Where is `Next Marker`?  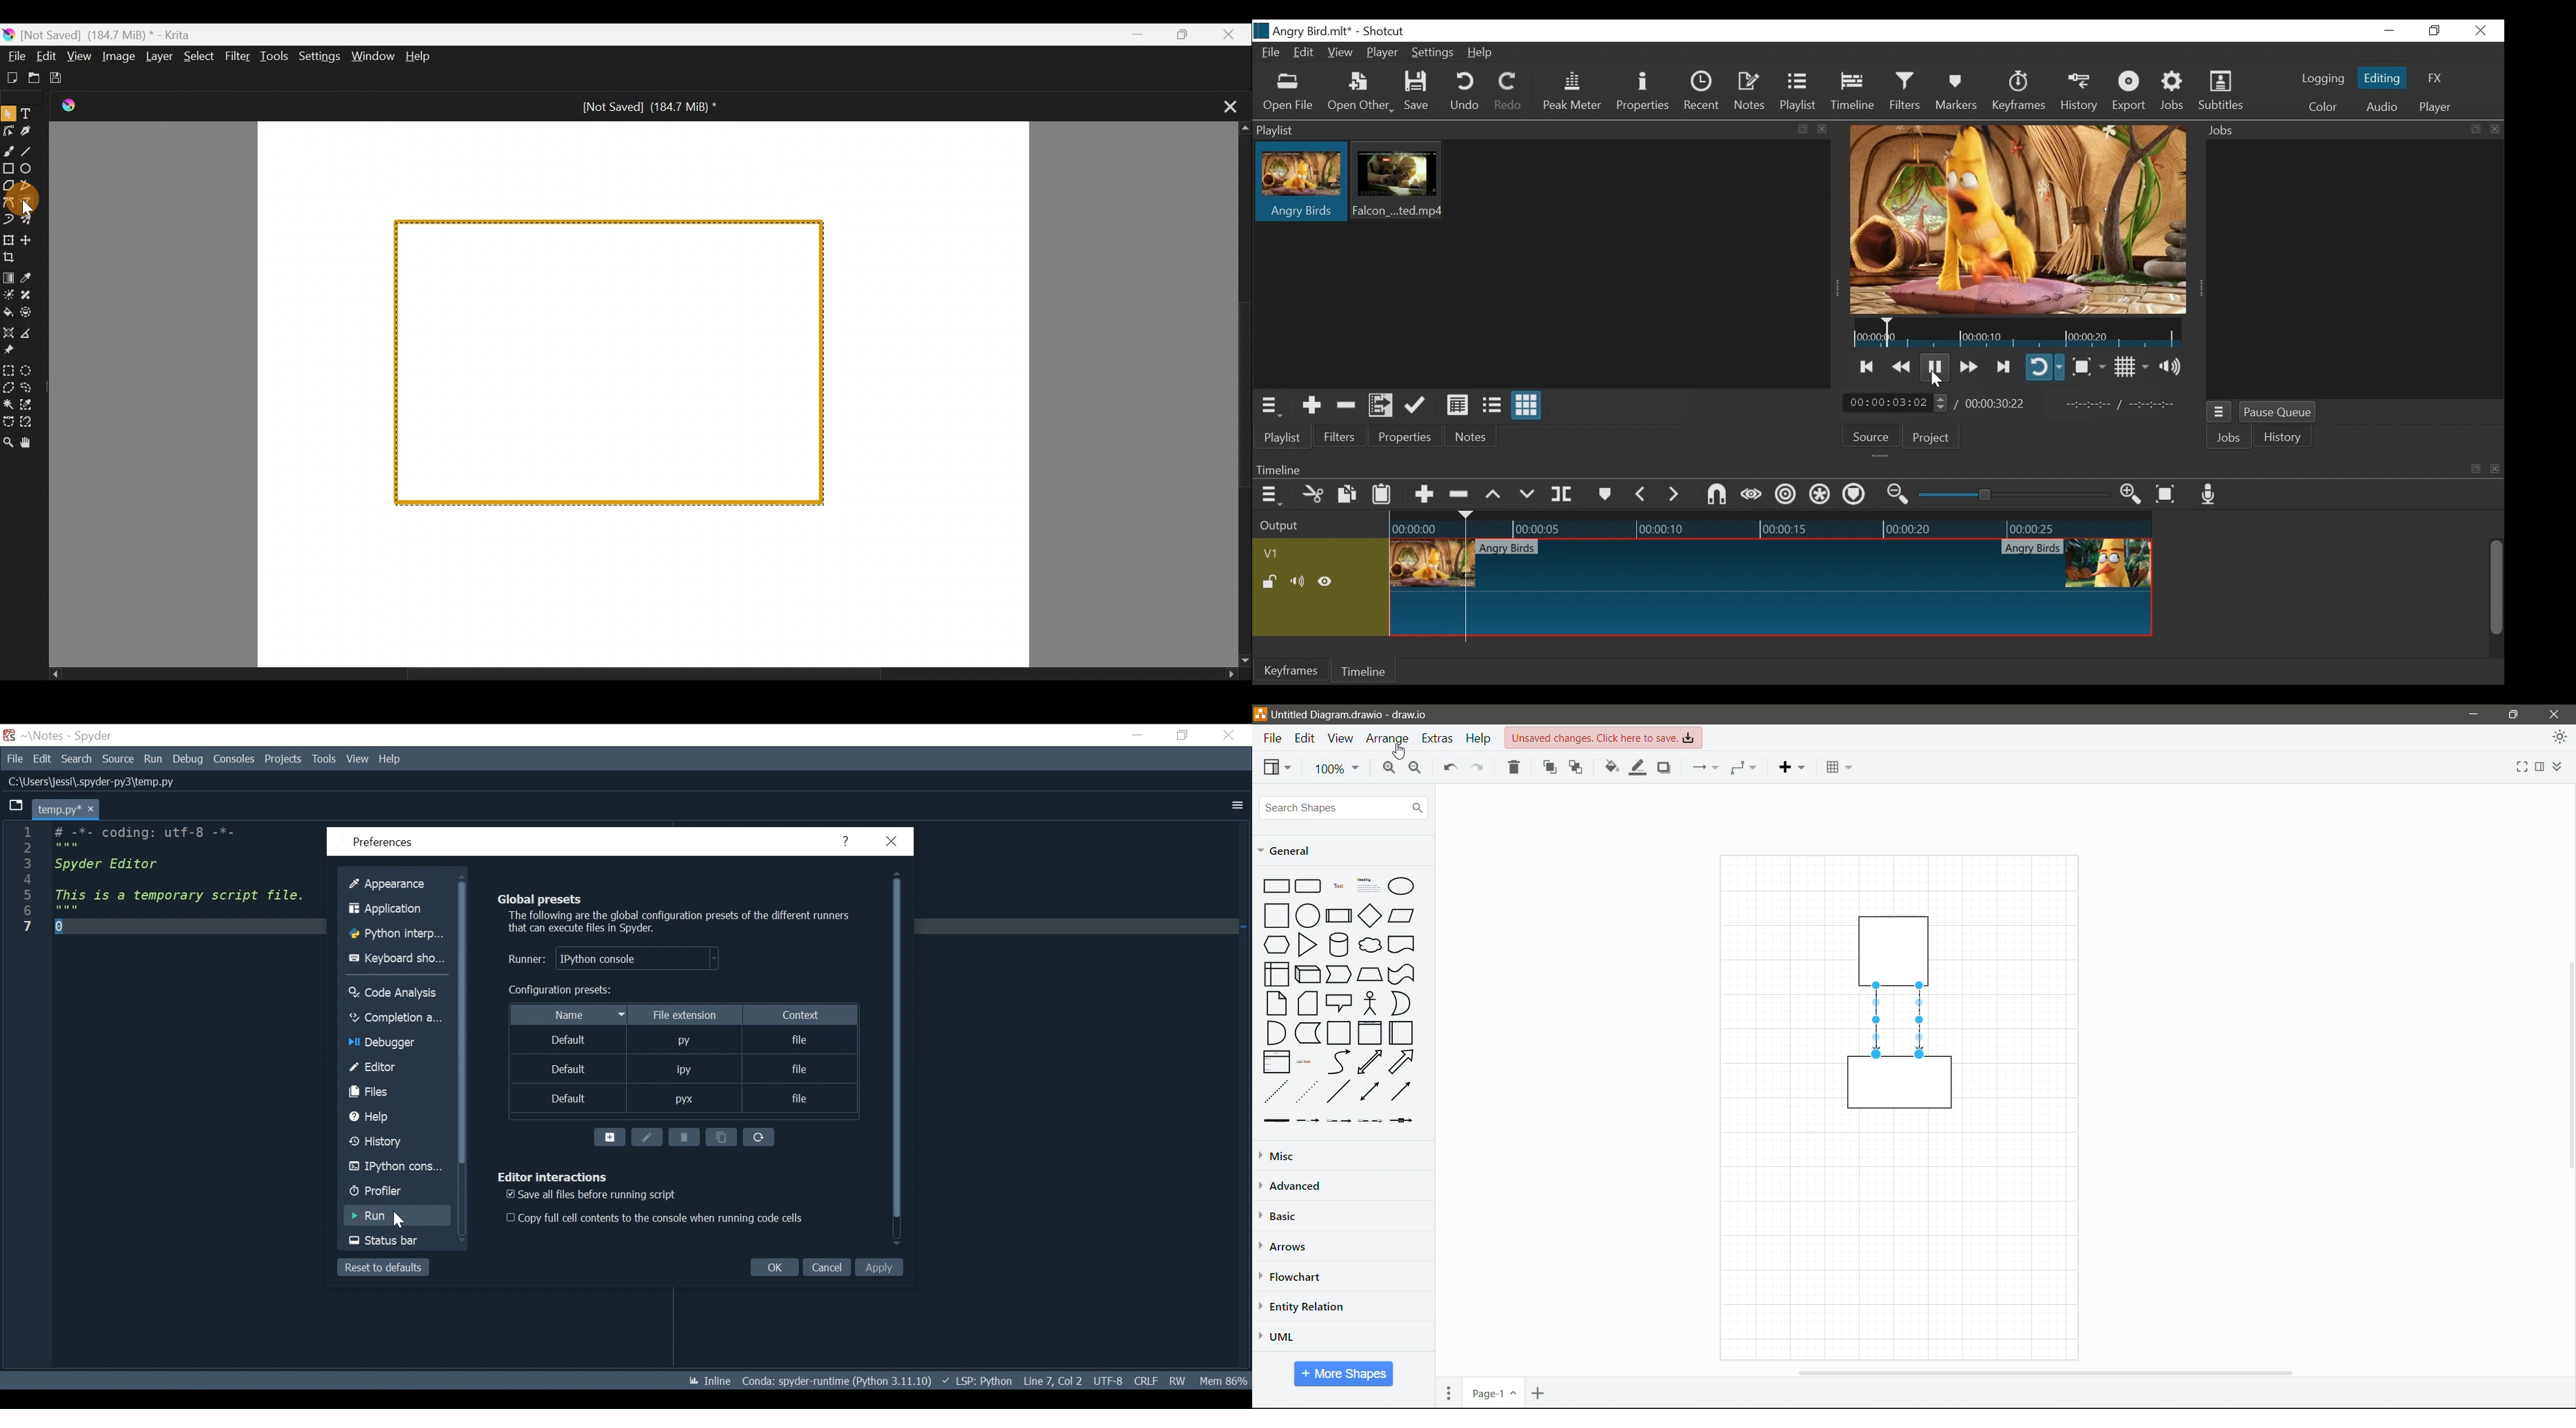 Next Marker is located at coordinates (1674, 494).